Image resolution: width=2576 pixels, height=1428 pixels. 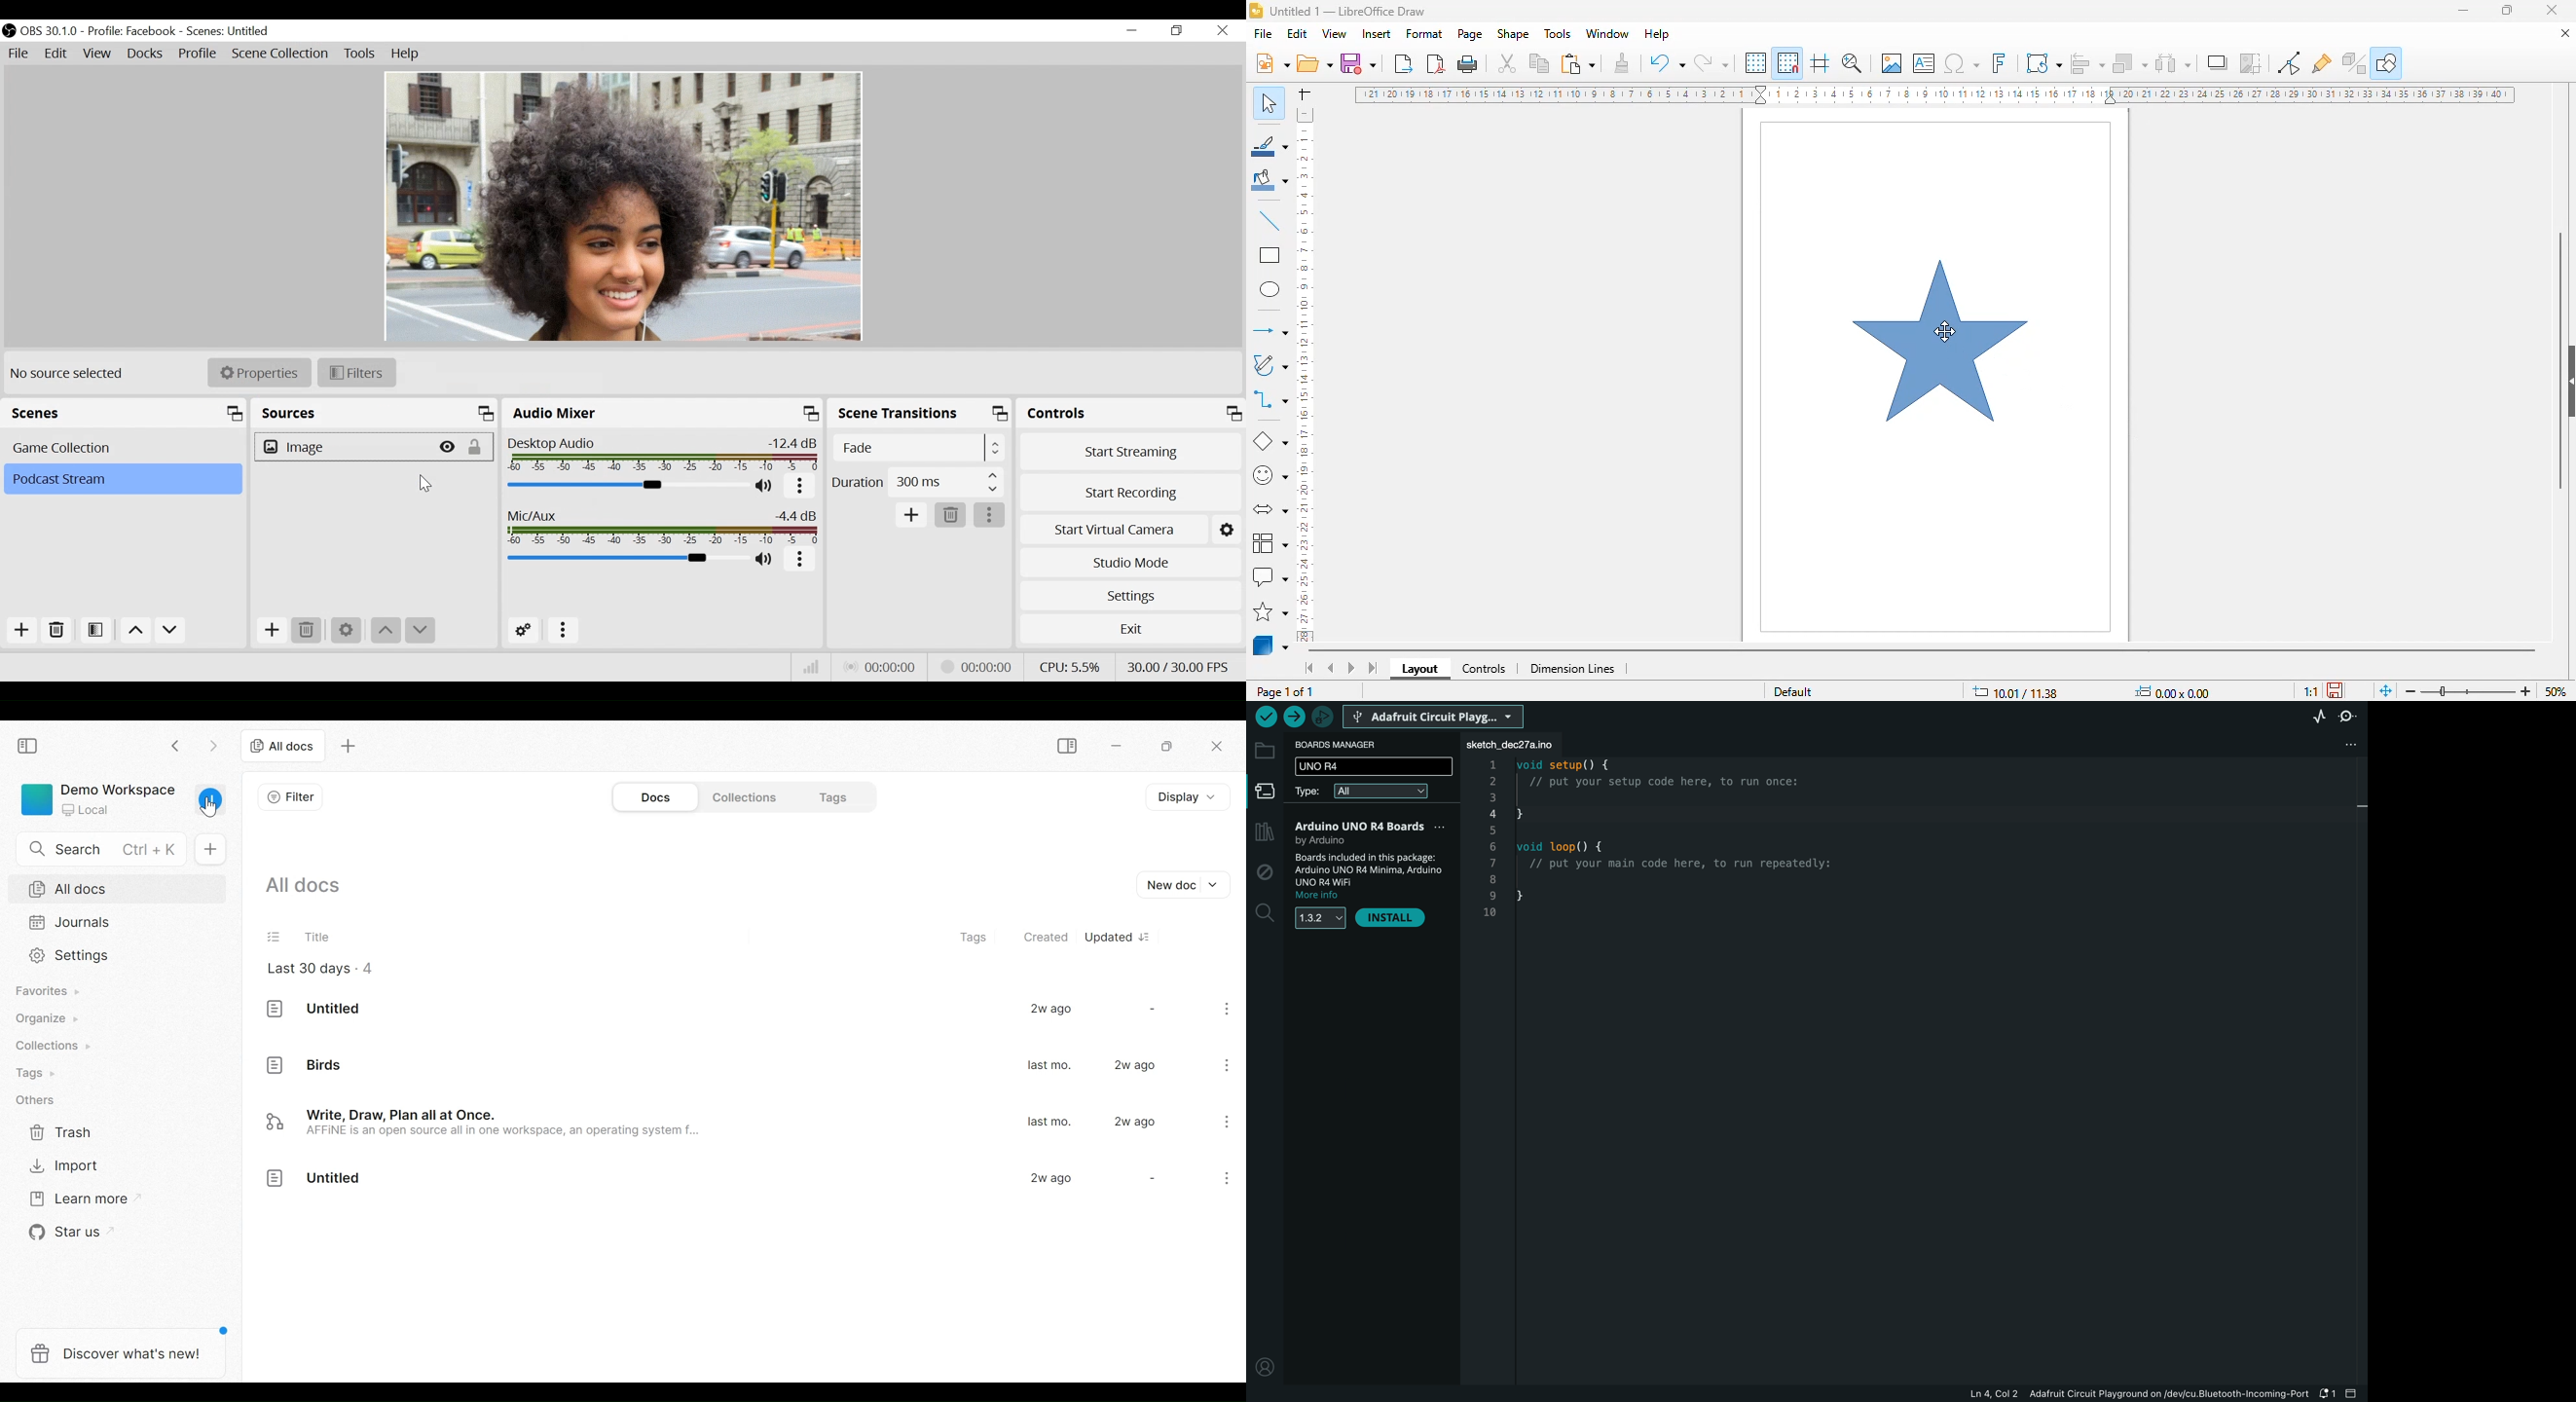 What do you see at coordinates (2567, 382) in the screenshot?
I see `show` at bounding box center [2567, 382].